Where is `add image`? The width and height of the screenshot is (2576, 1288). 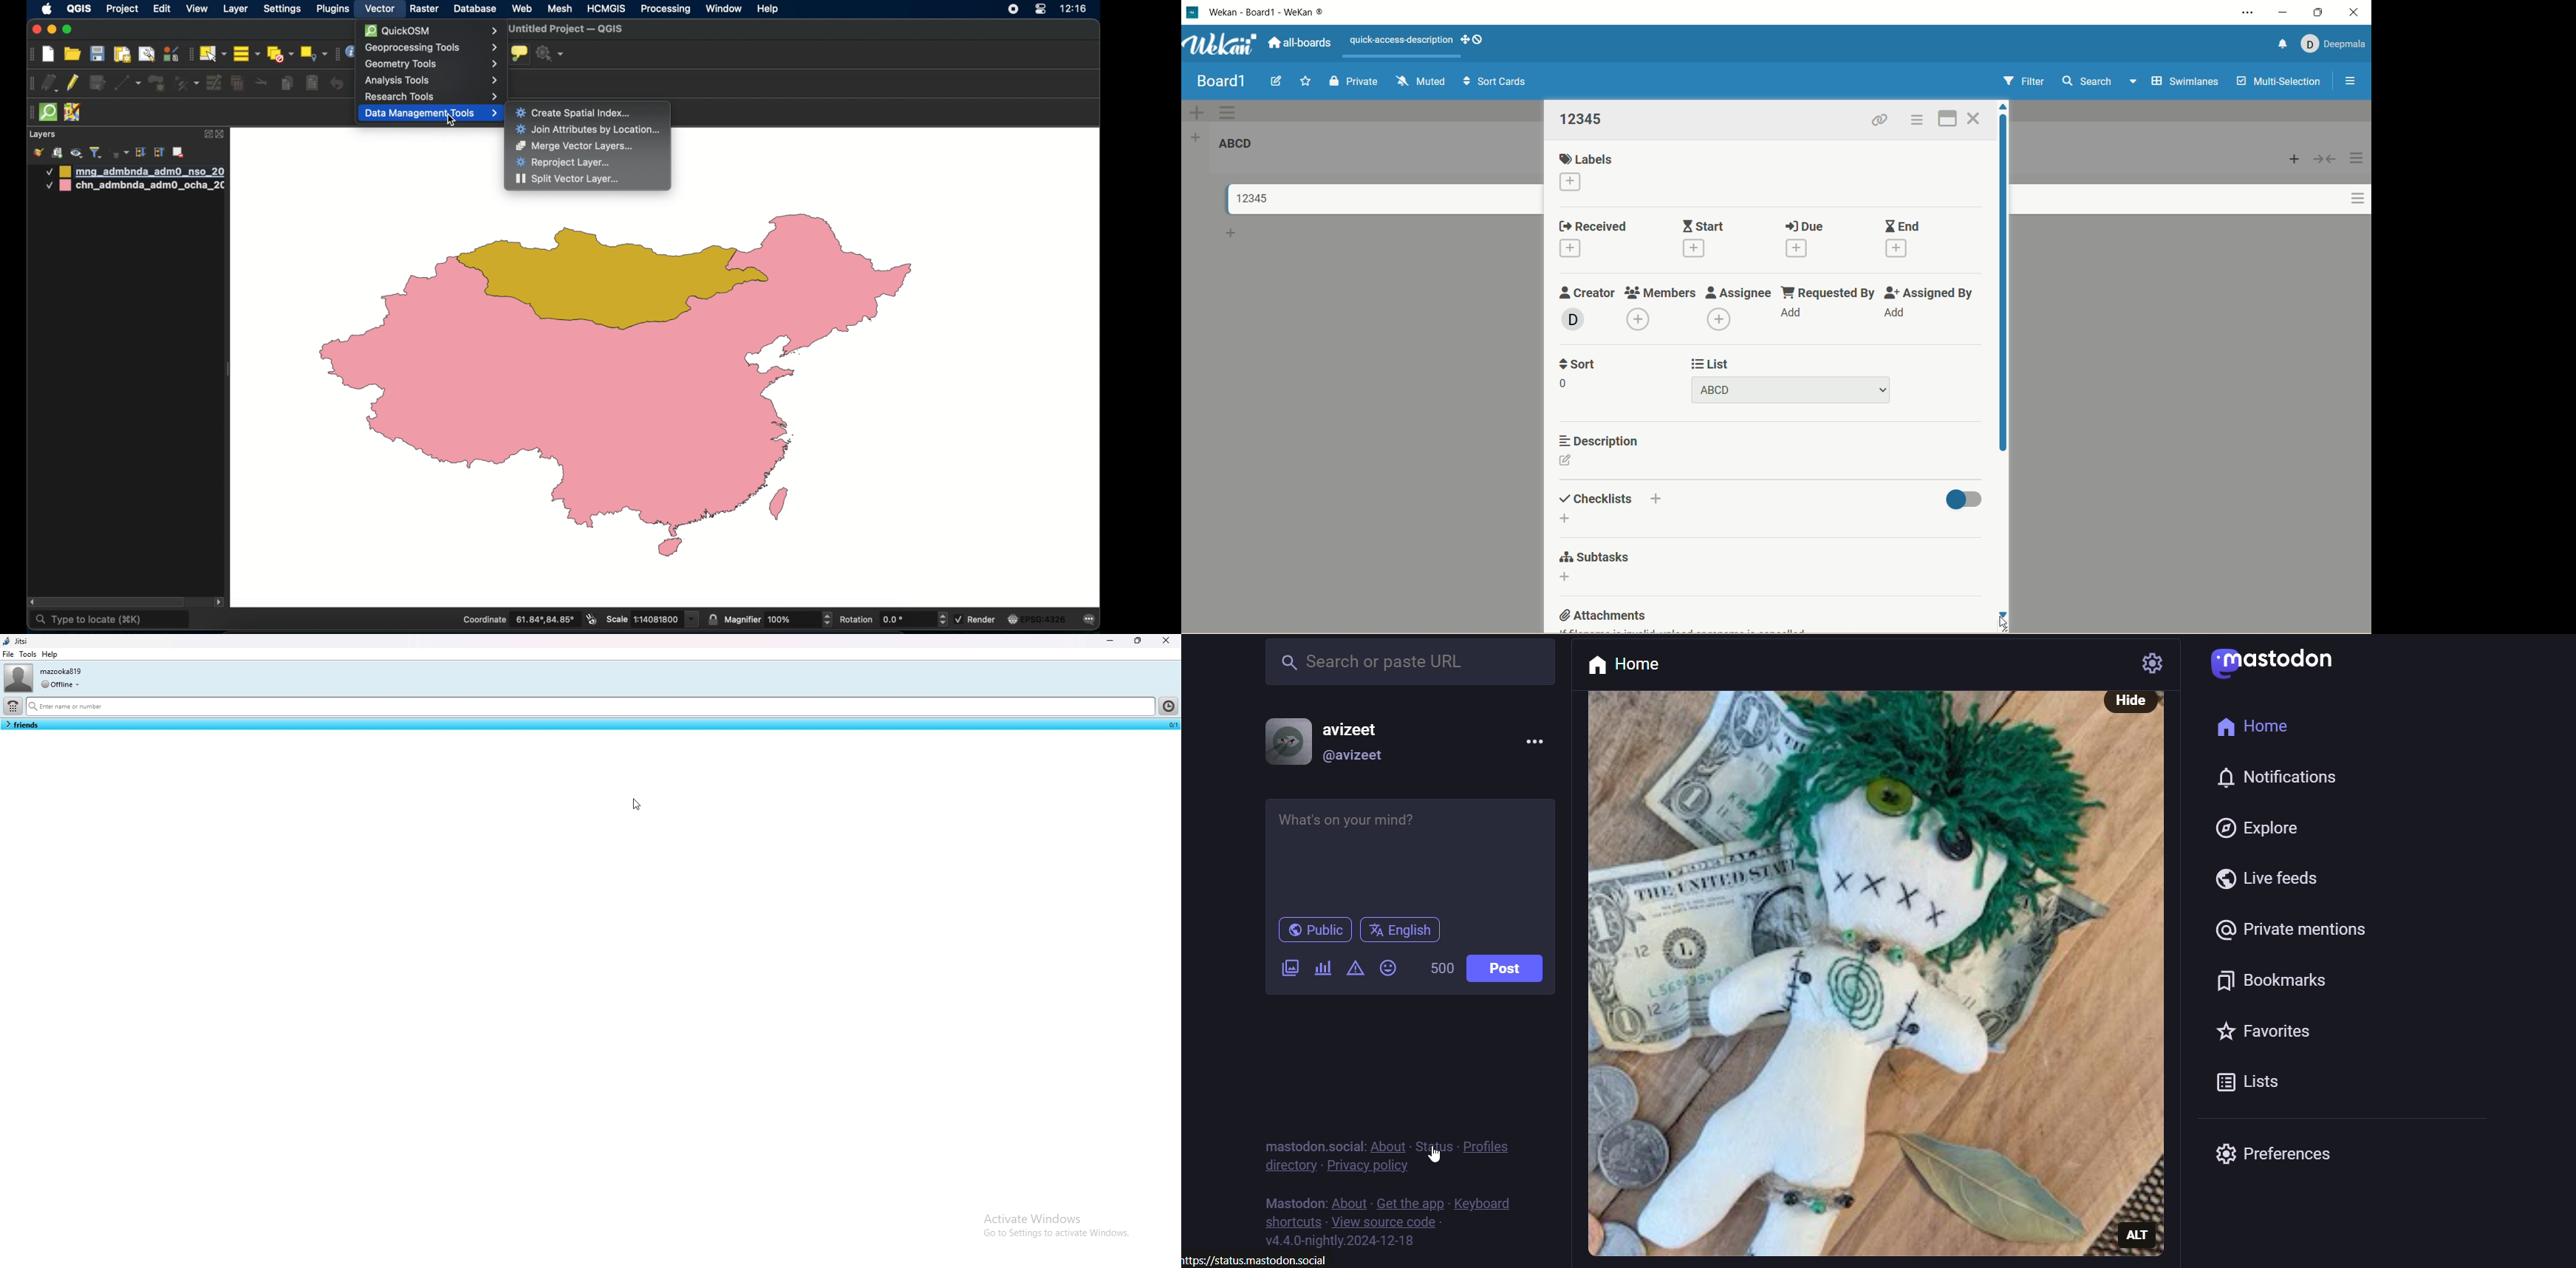 add image is located at coordinates (1285, 972).